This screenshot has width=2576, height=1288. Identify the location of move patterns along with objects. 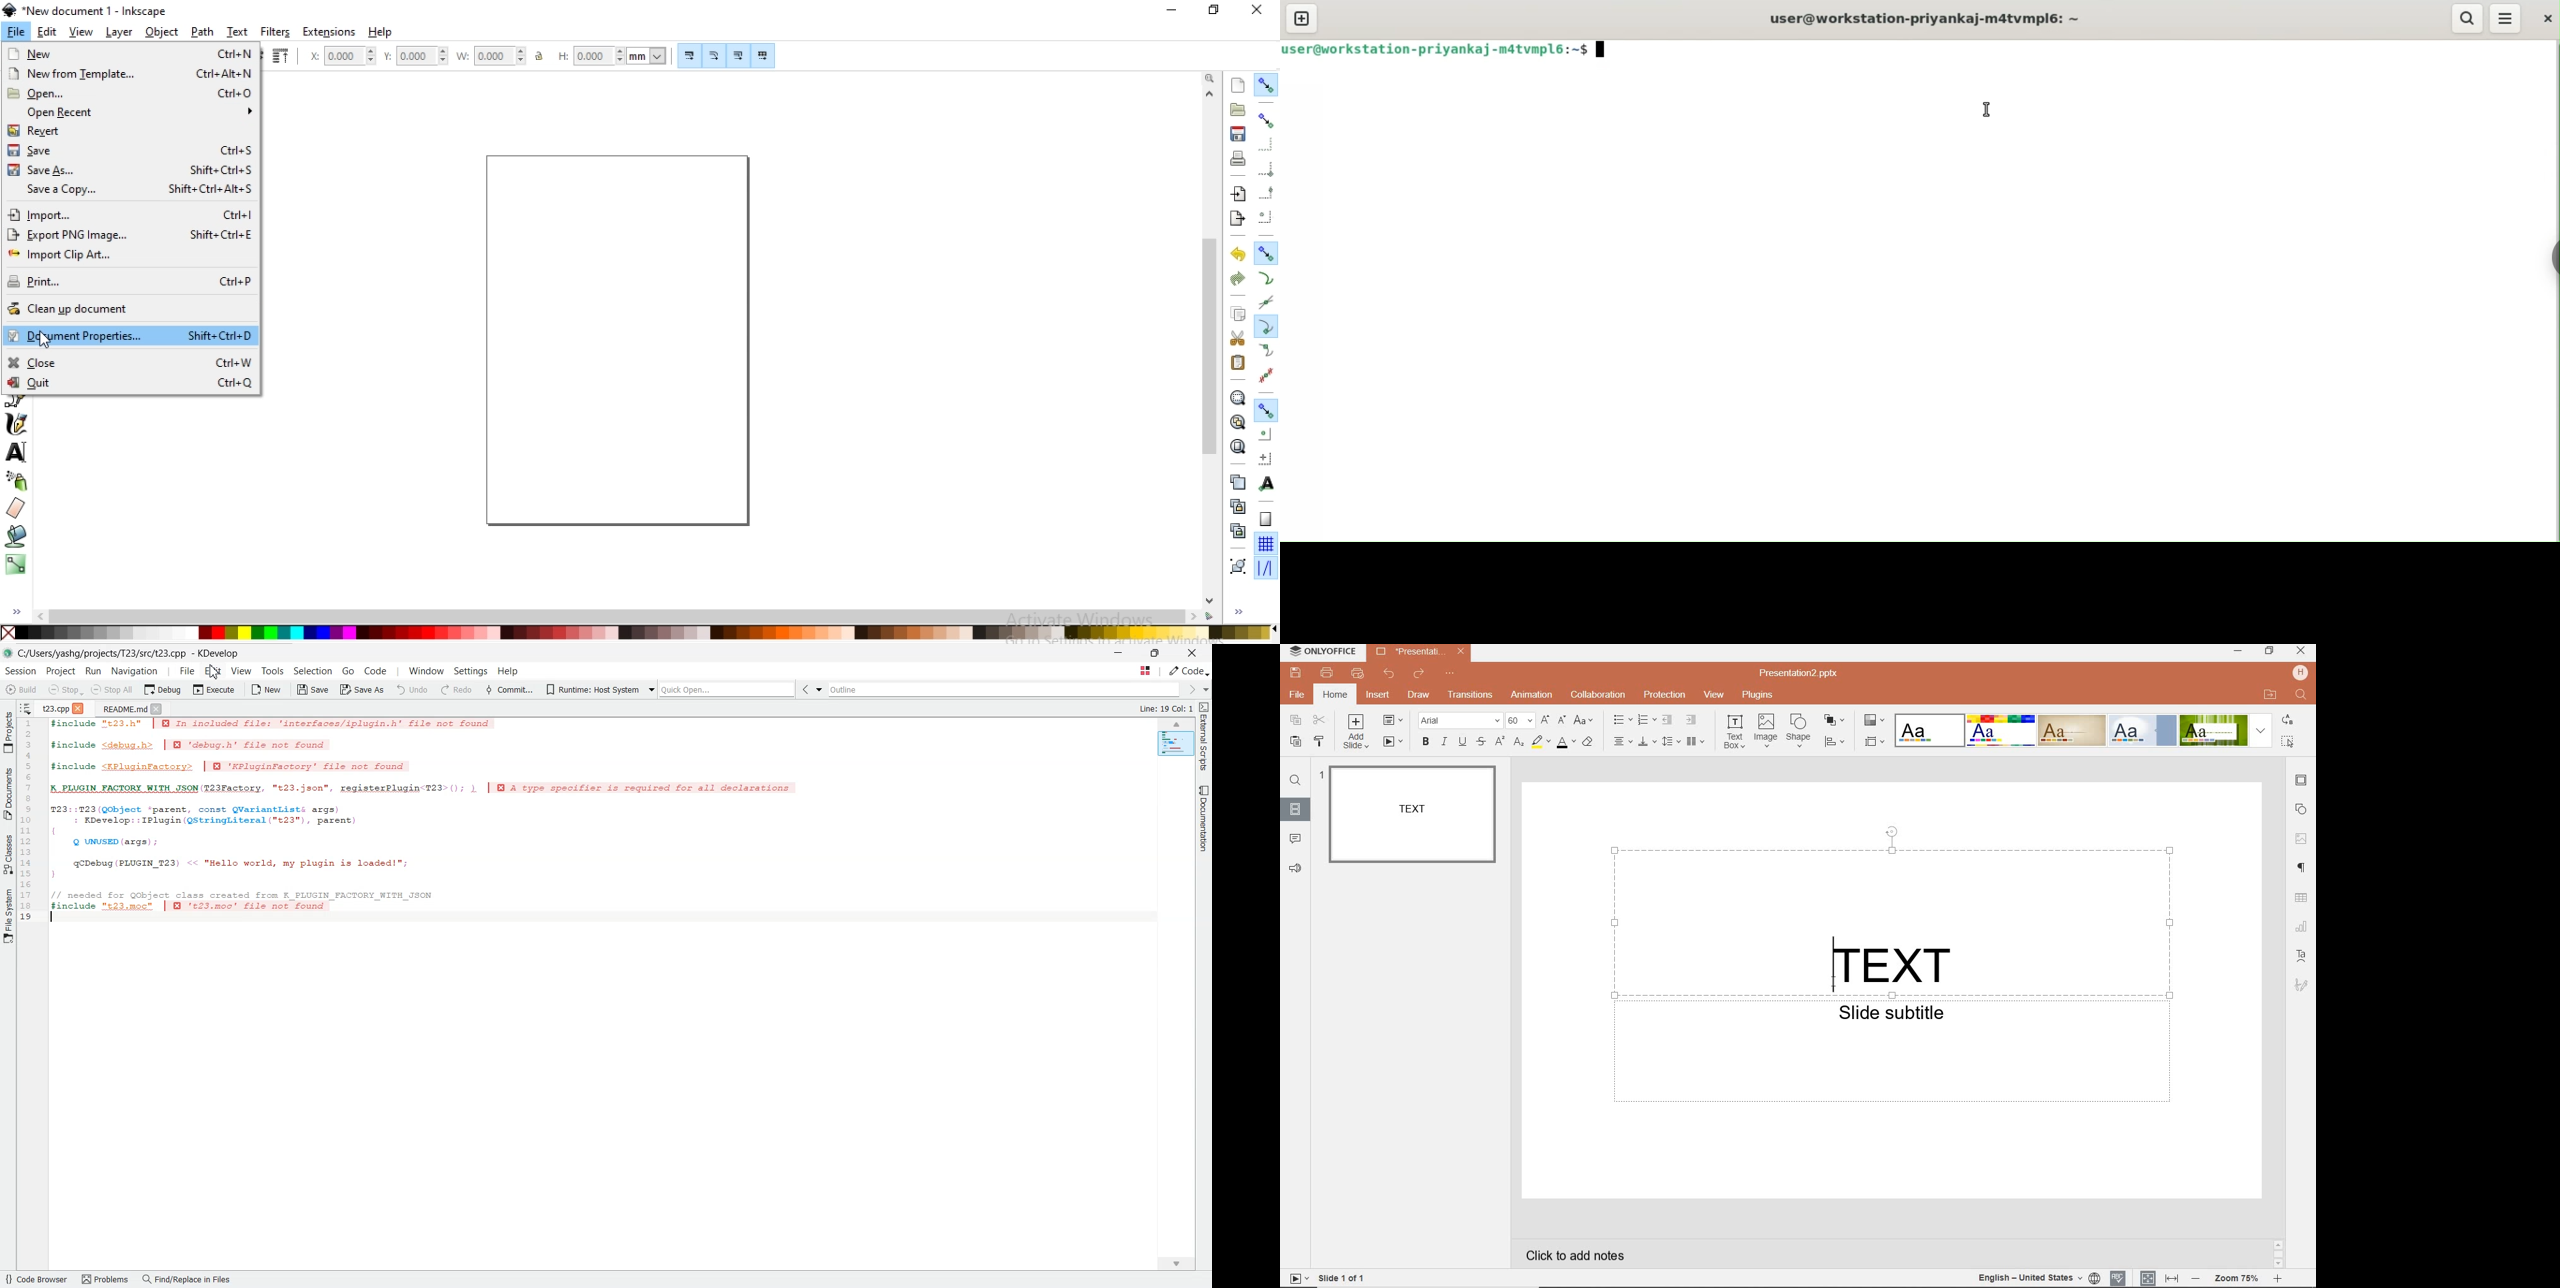
(762, 56).